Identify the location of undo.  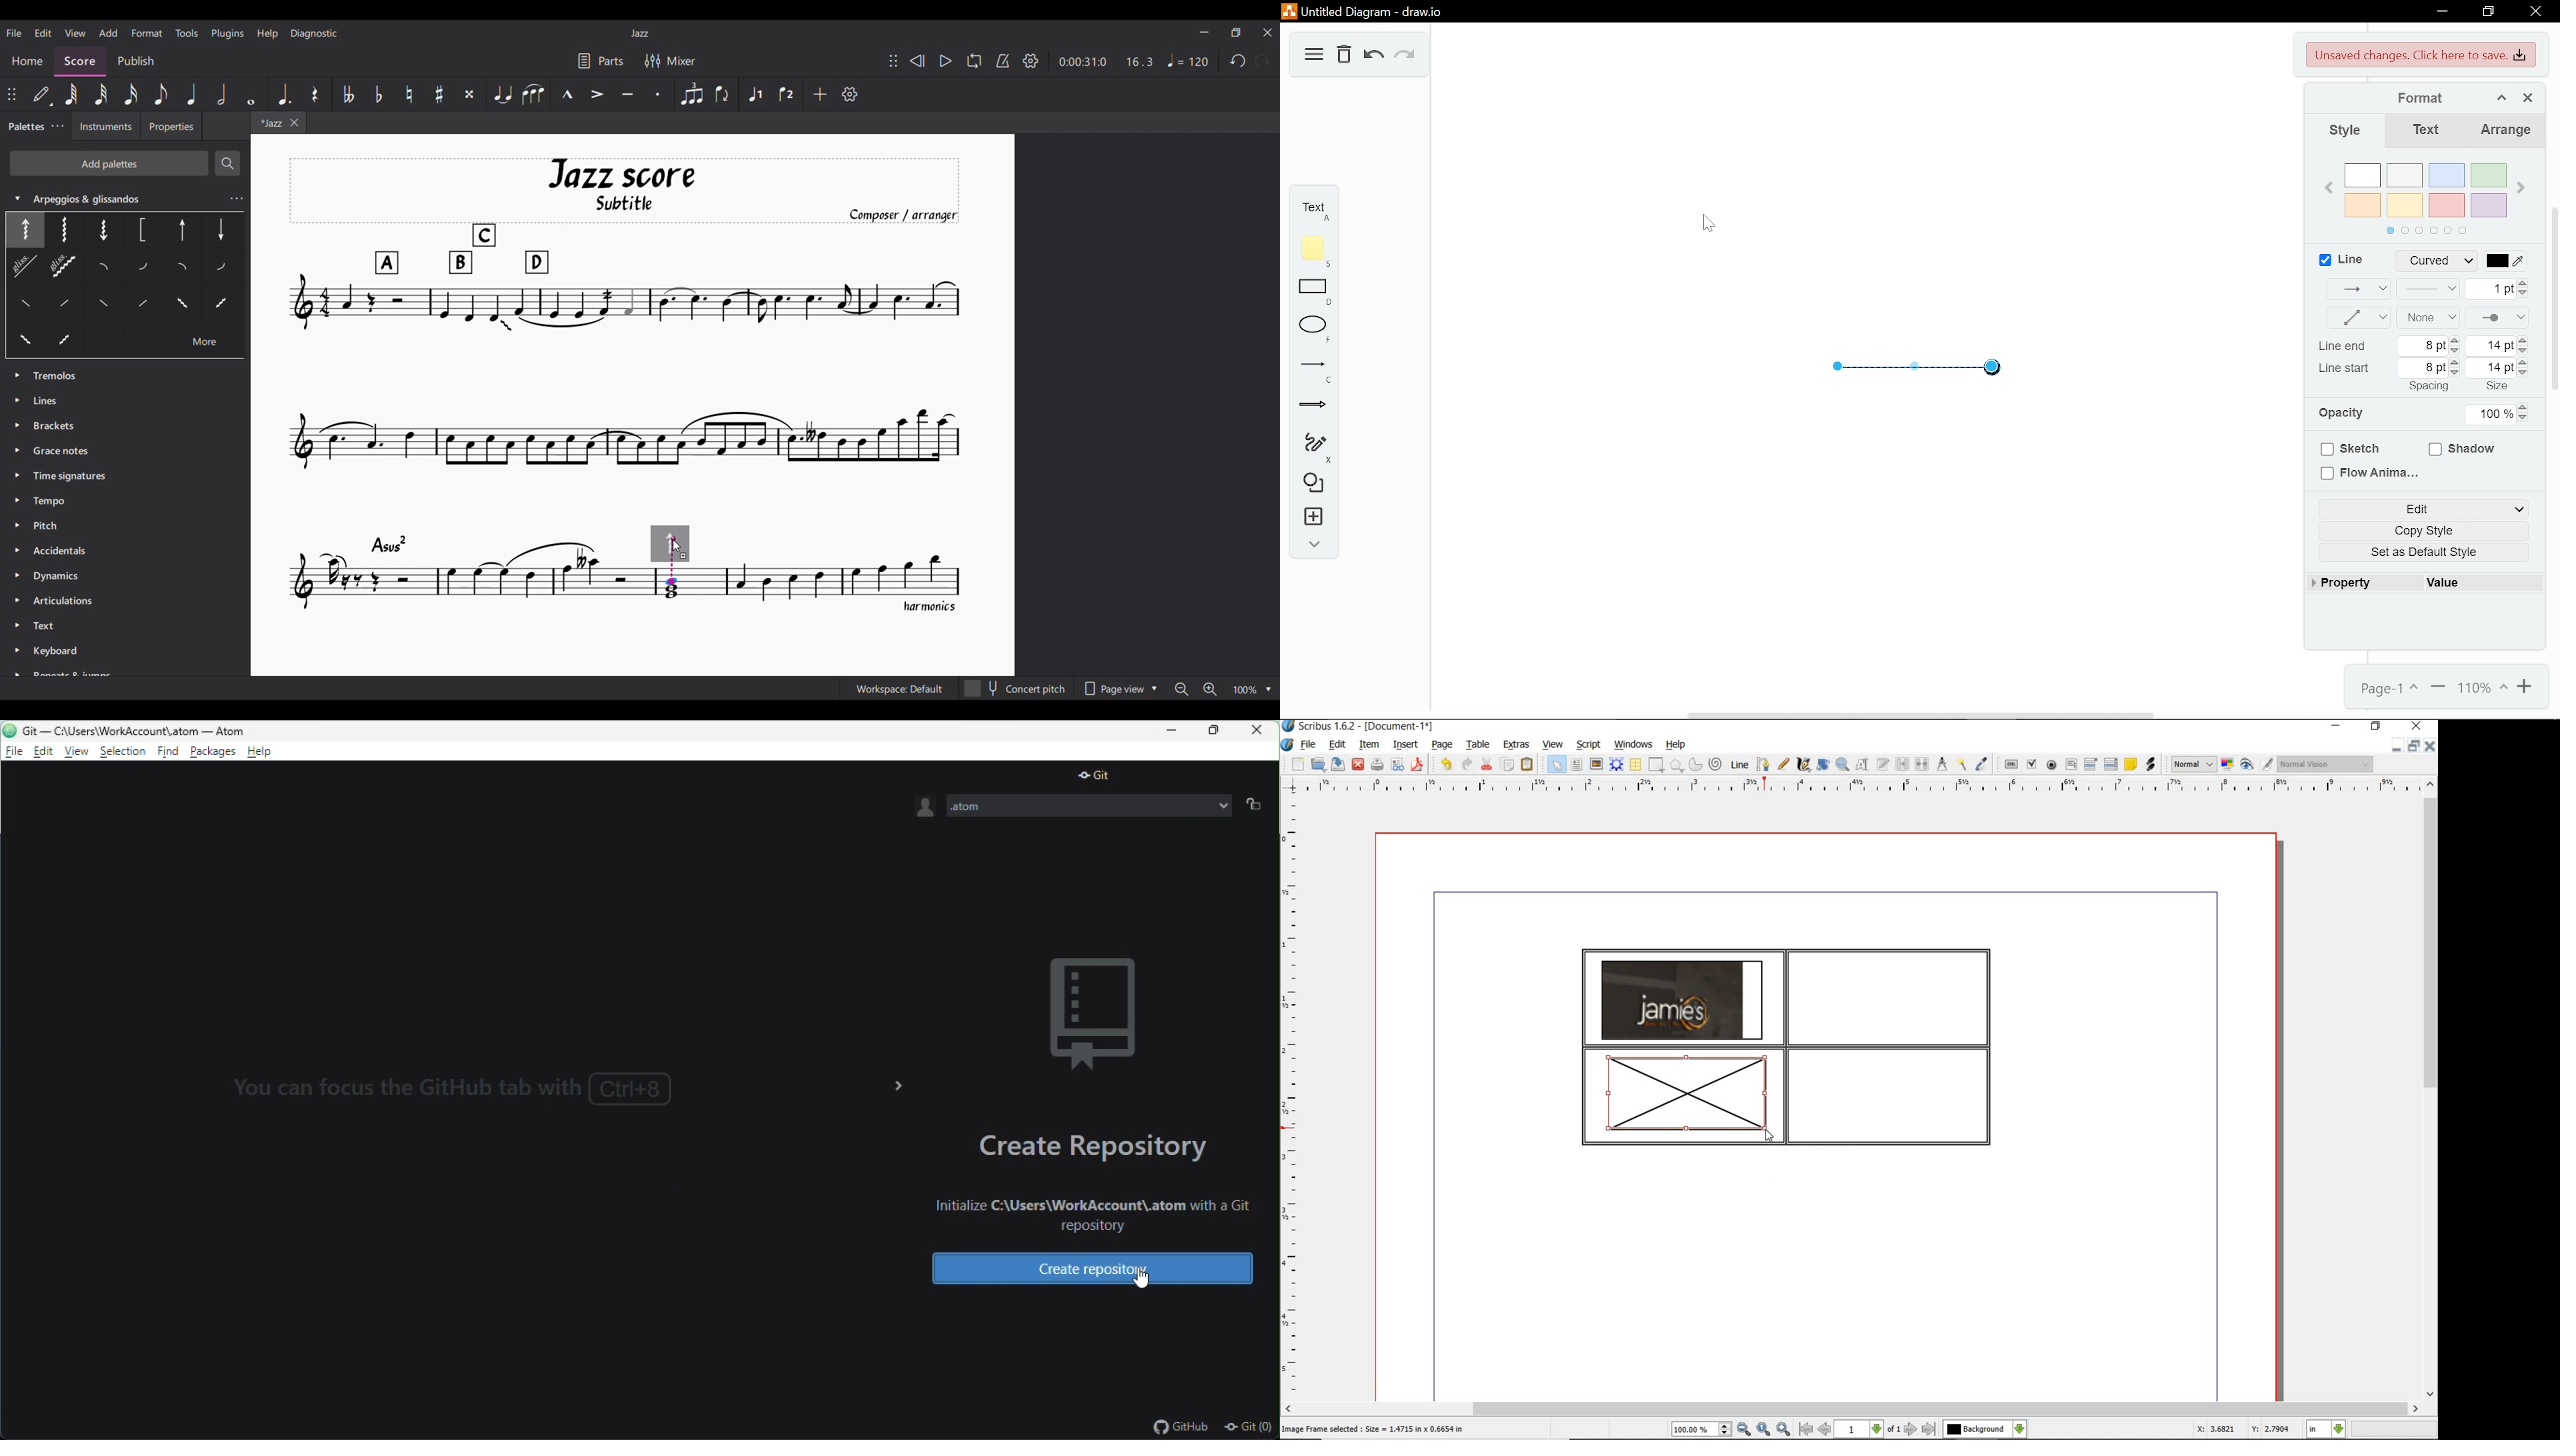
(1446, 764).